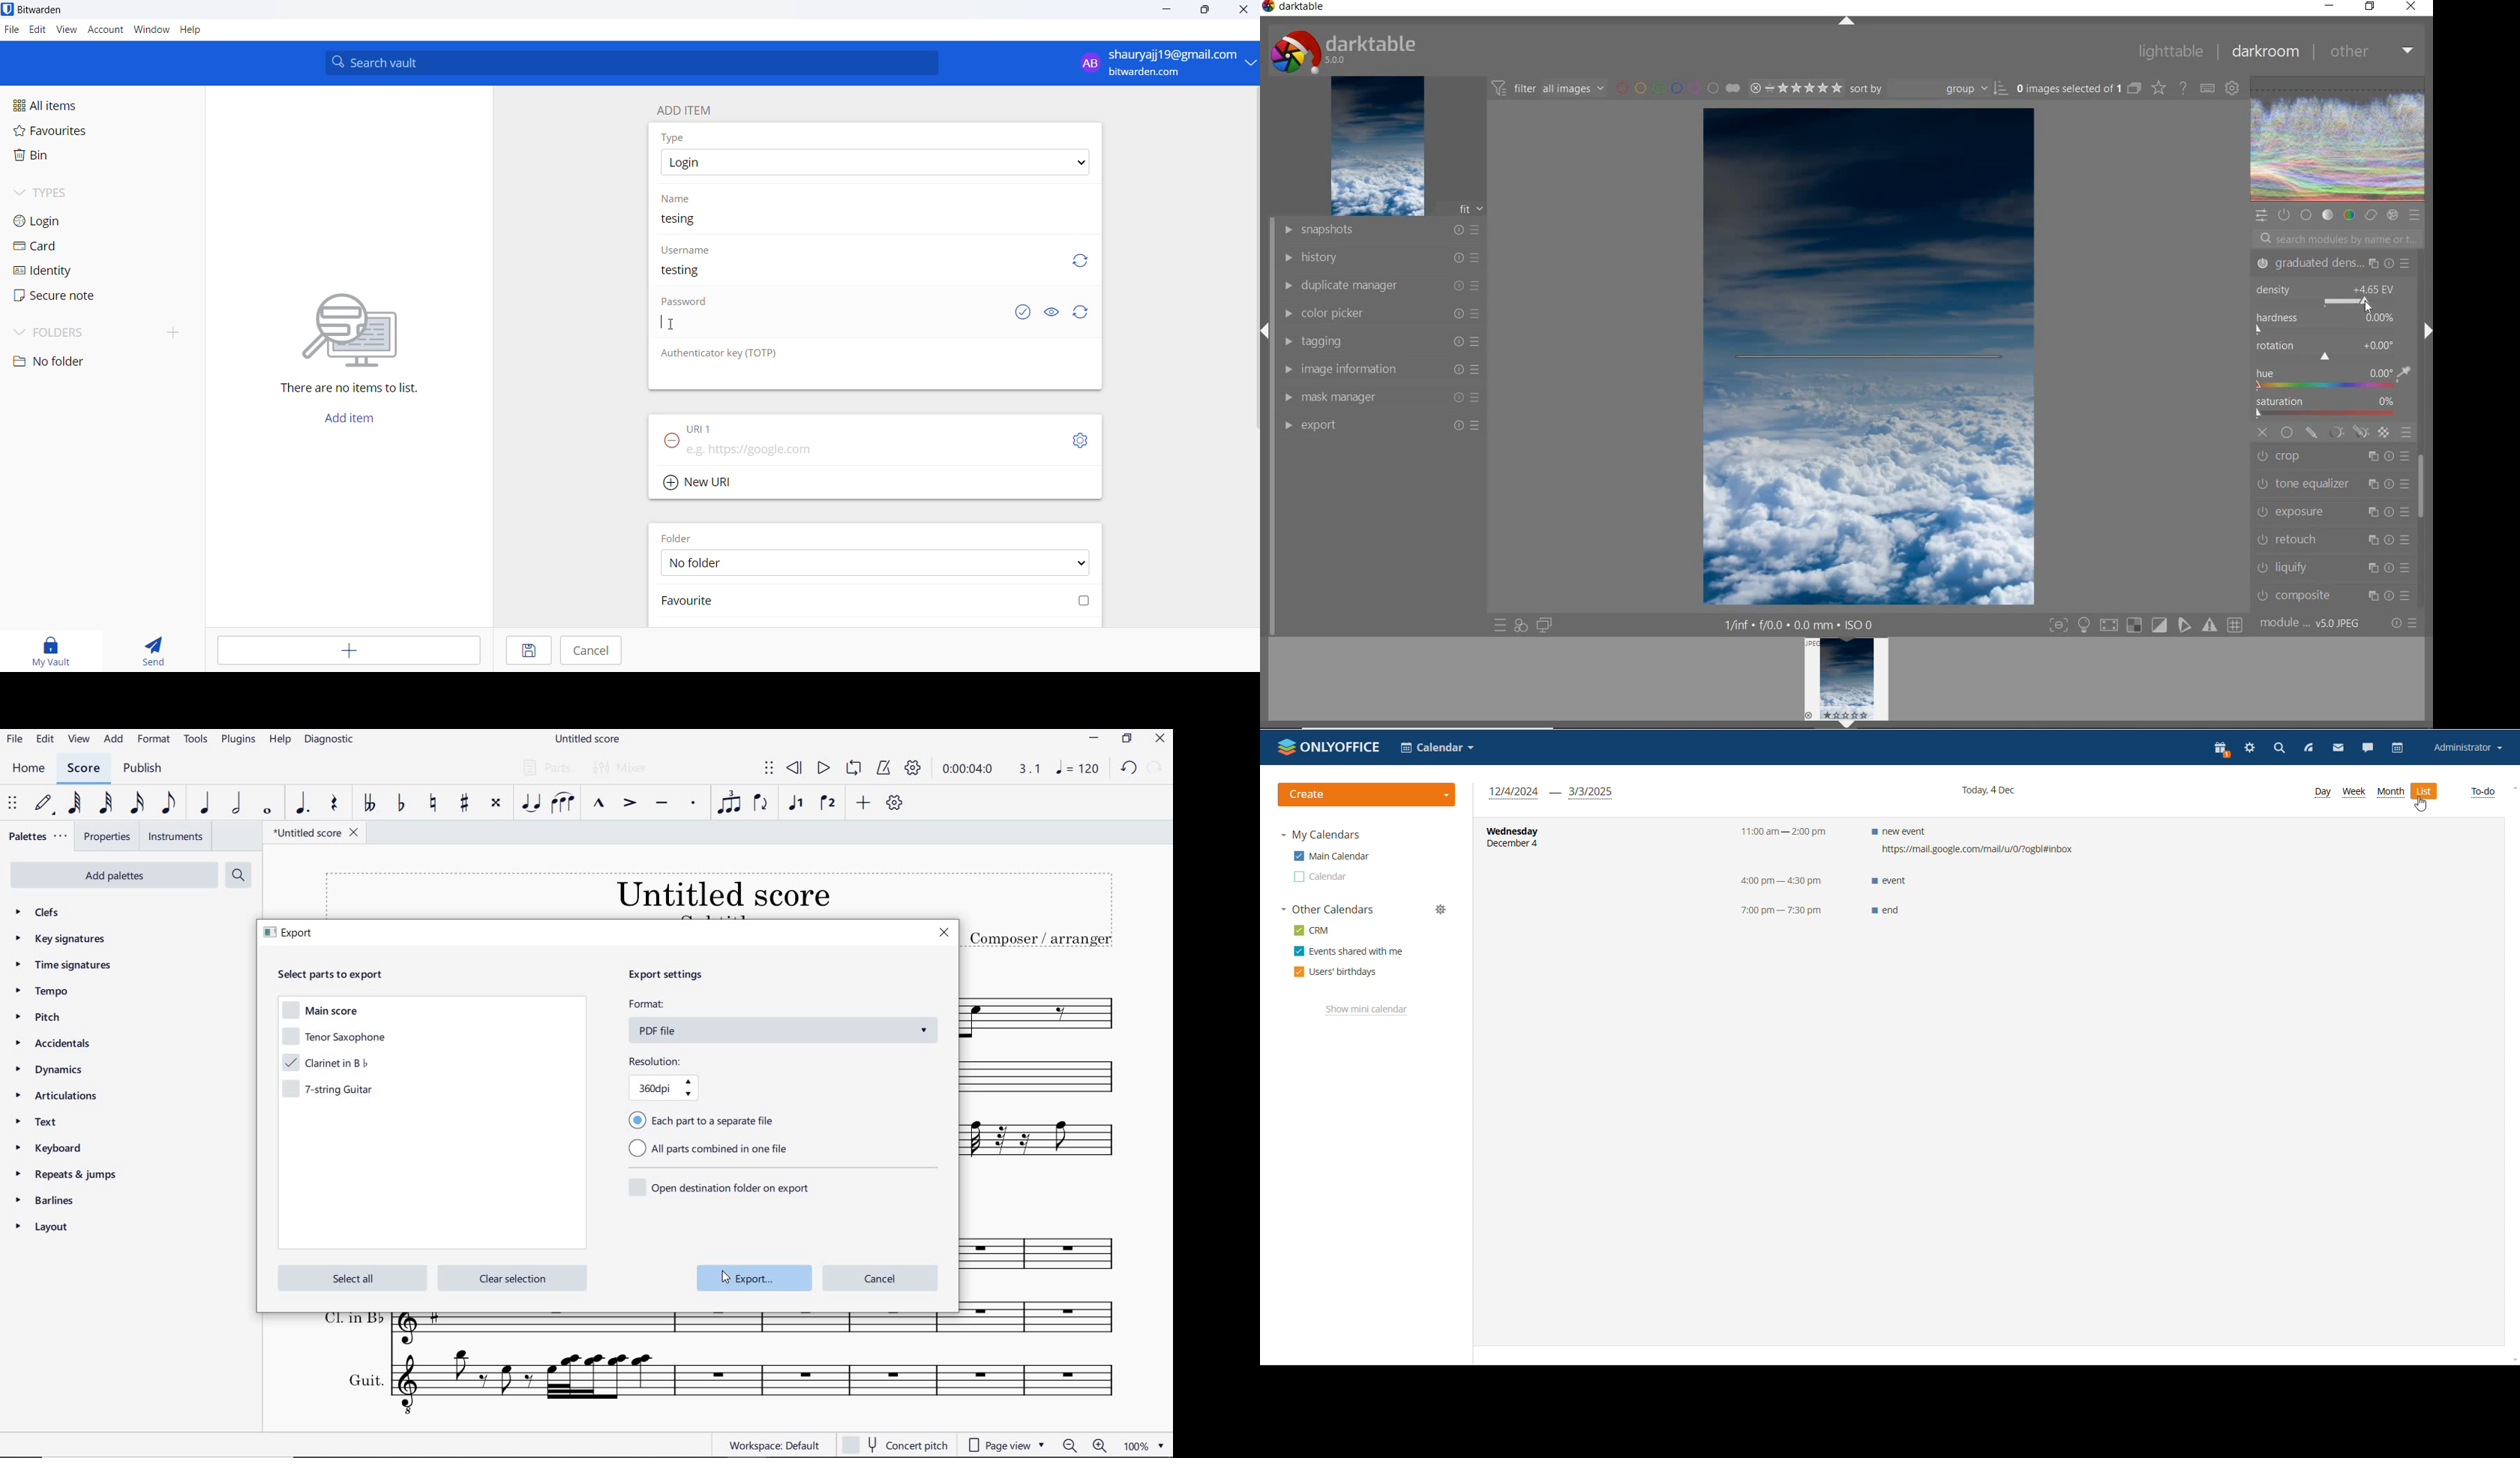 Image resolution: width=2520 pixels, height=1484 pixels. I want to click on accidentals, so click(56, 1045).